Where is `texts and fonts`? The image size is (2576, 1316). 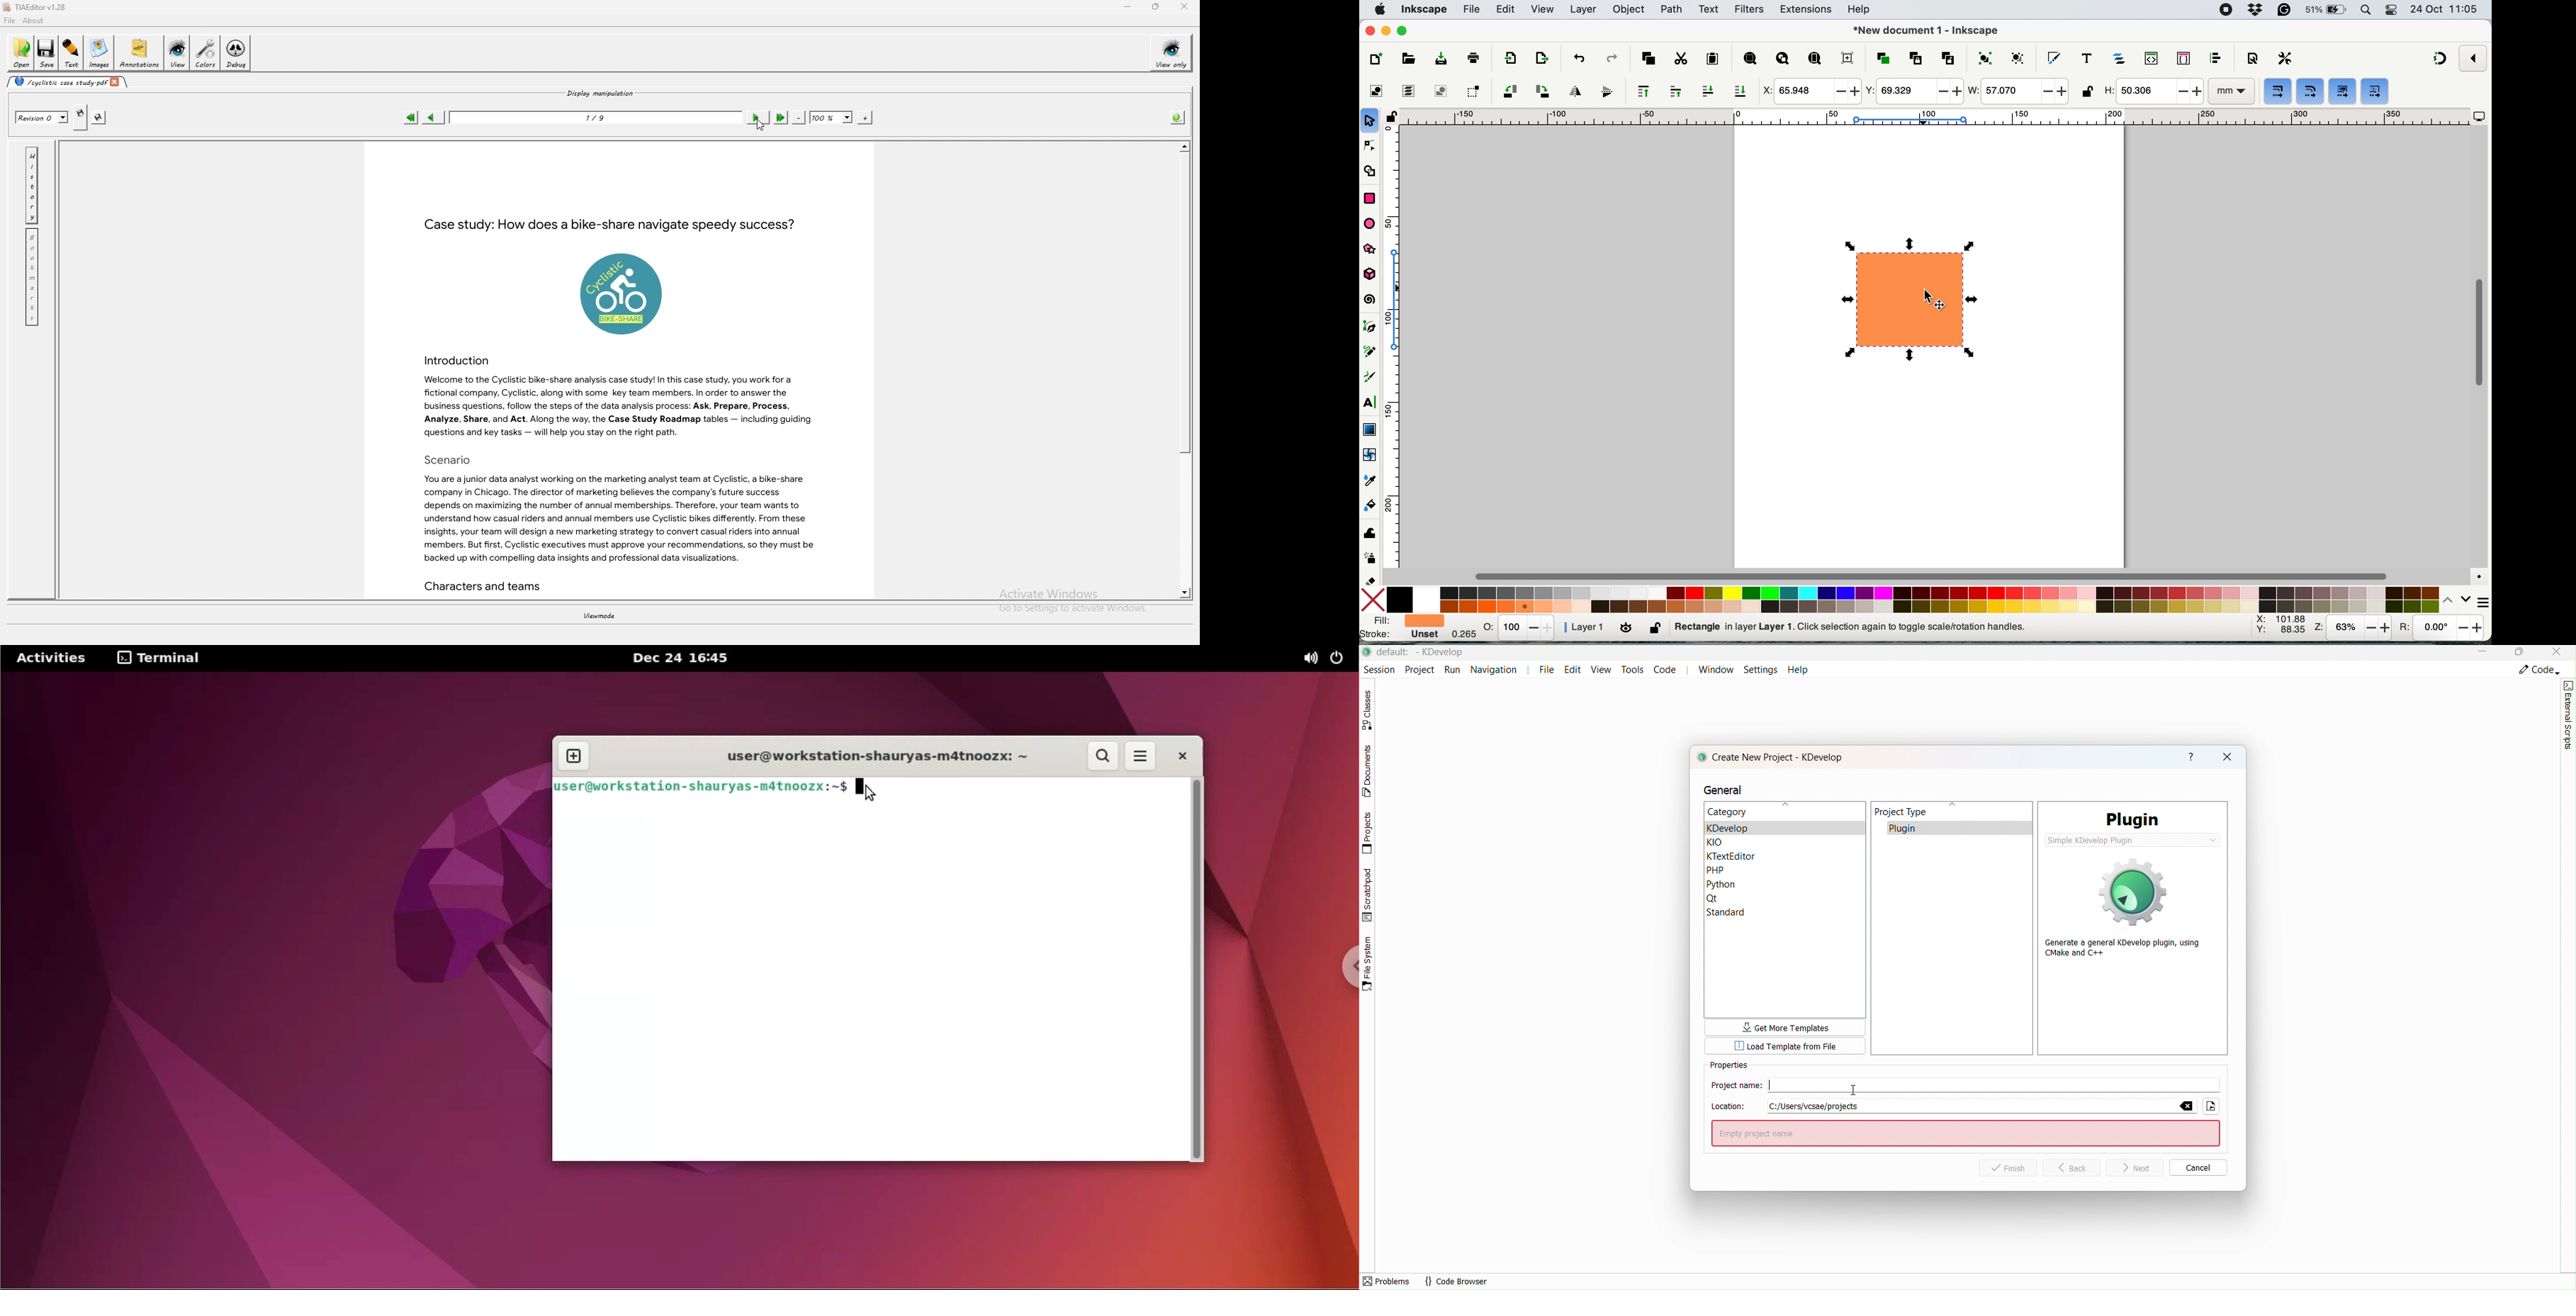
texts and fonts is located at coordinates (2086, 58).